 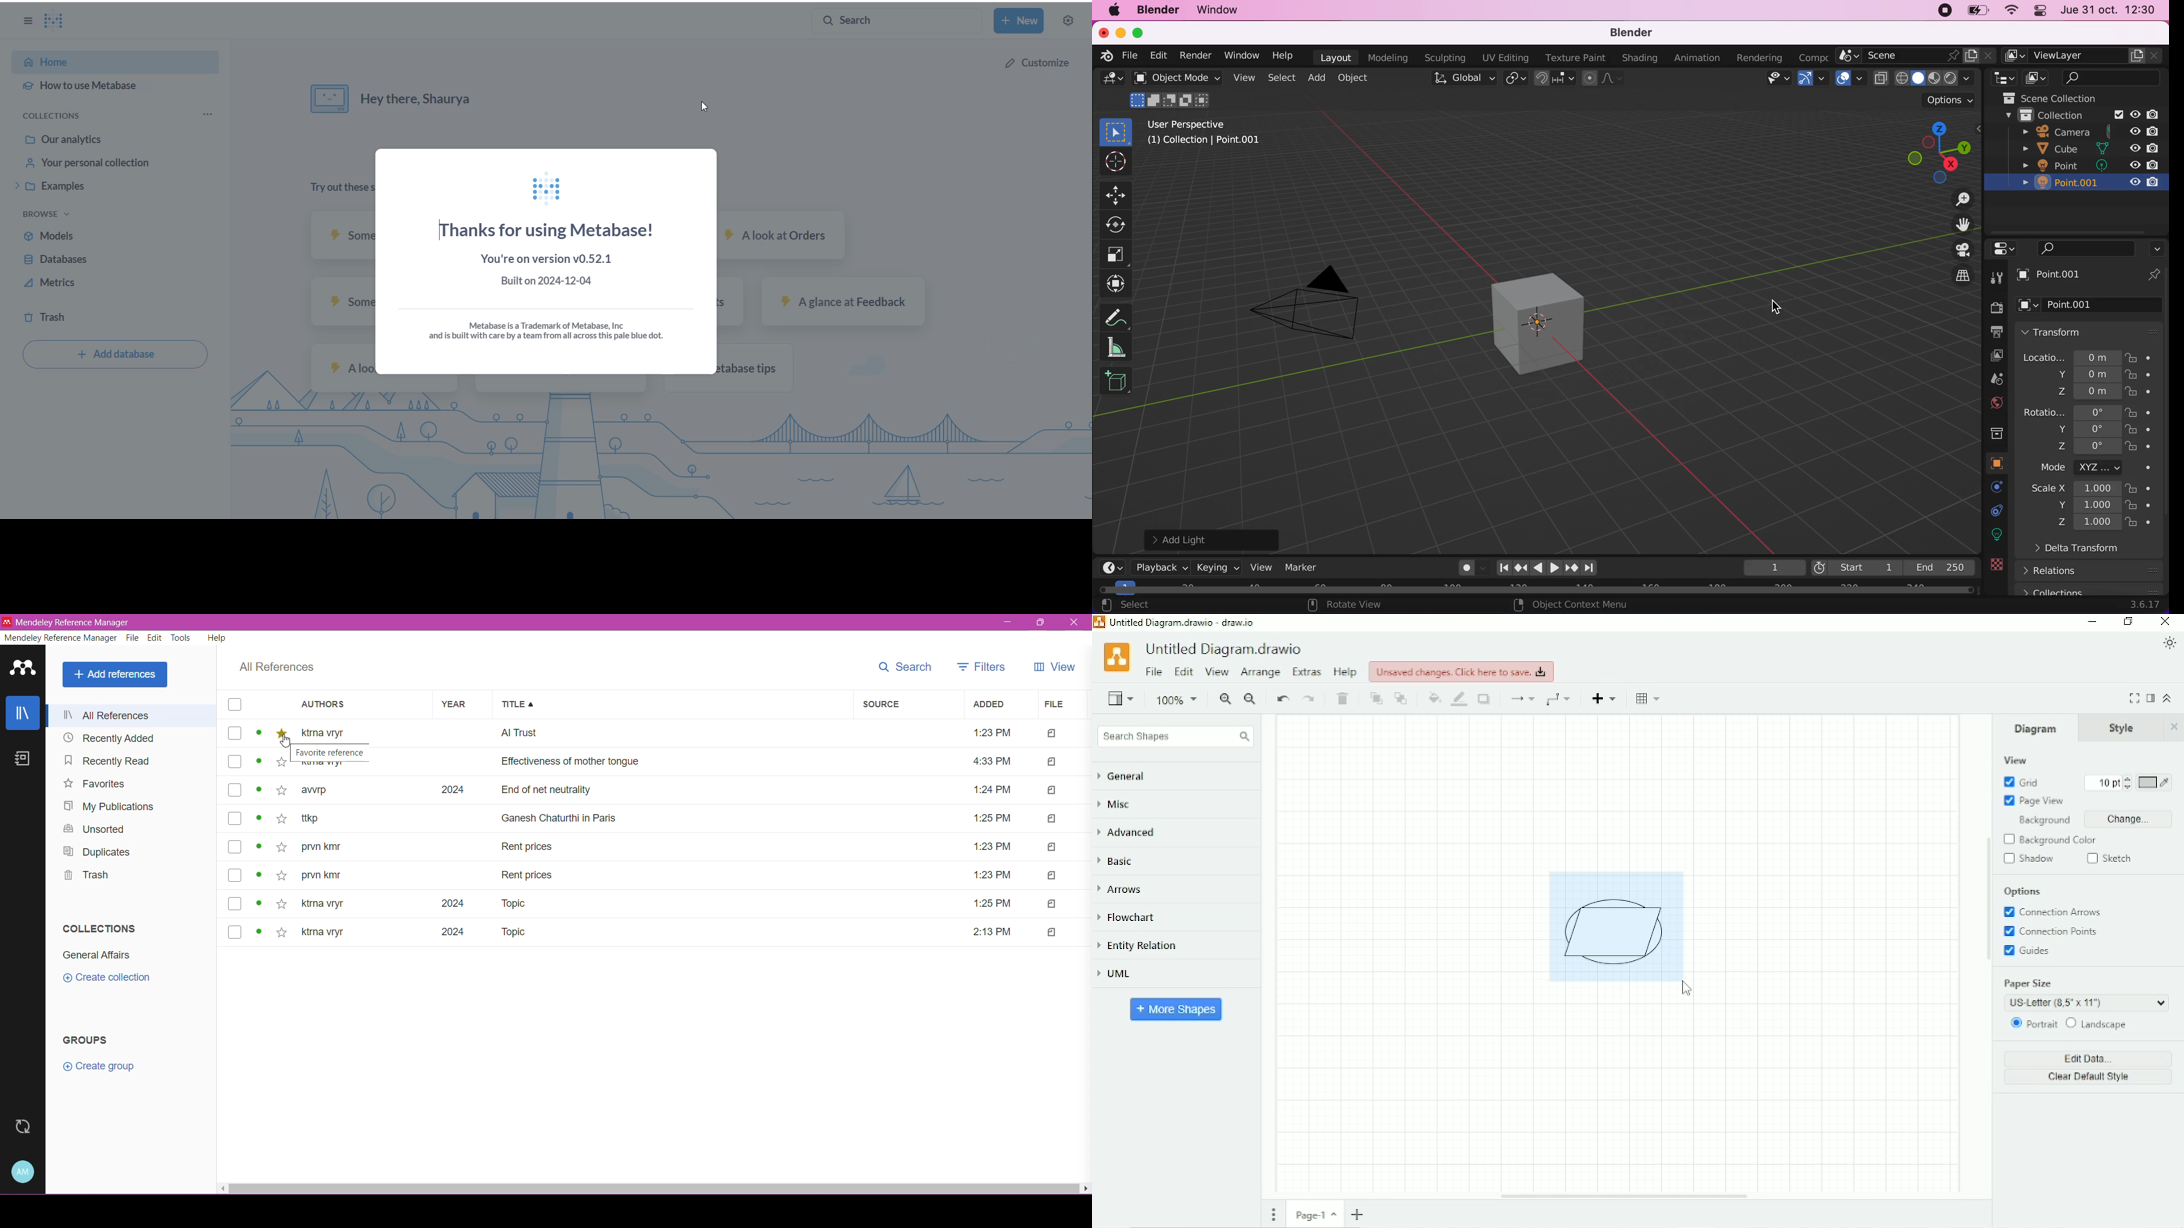 I want to click on Indicates file type, so click(x=1052, y=819).